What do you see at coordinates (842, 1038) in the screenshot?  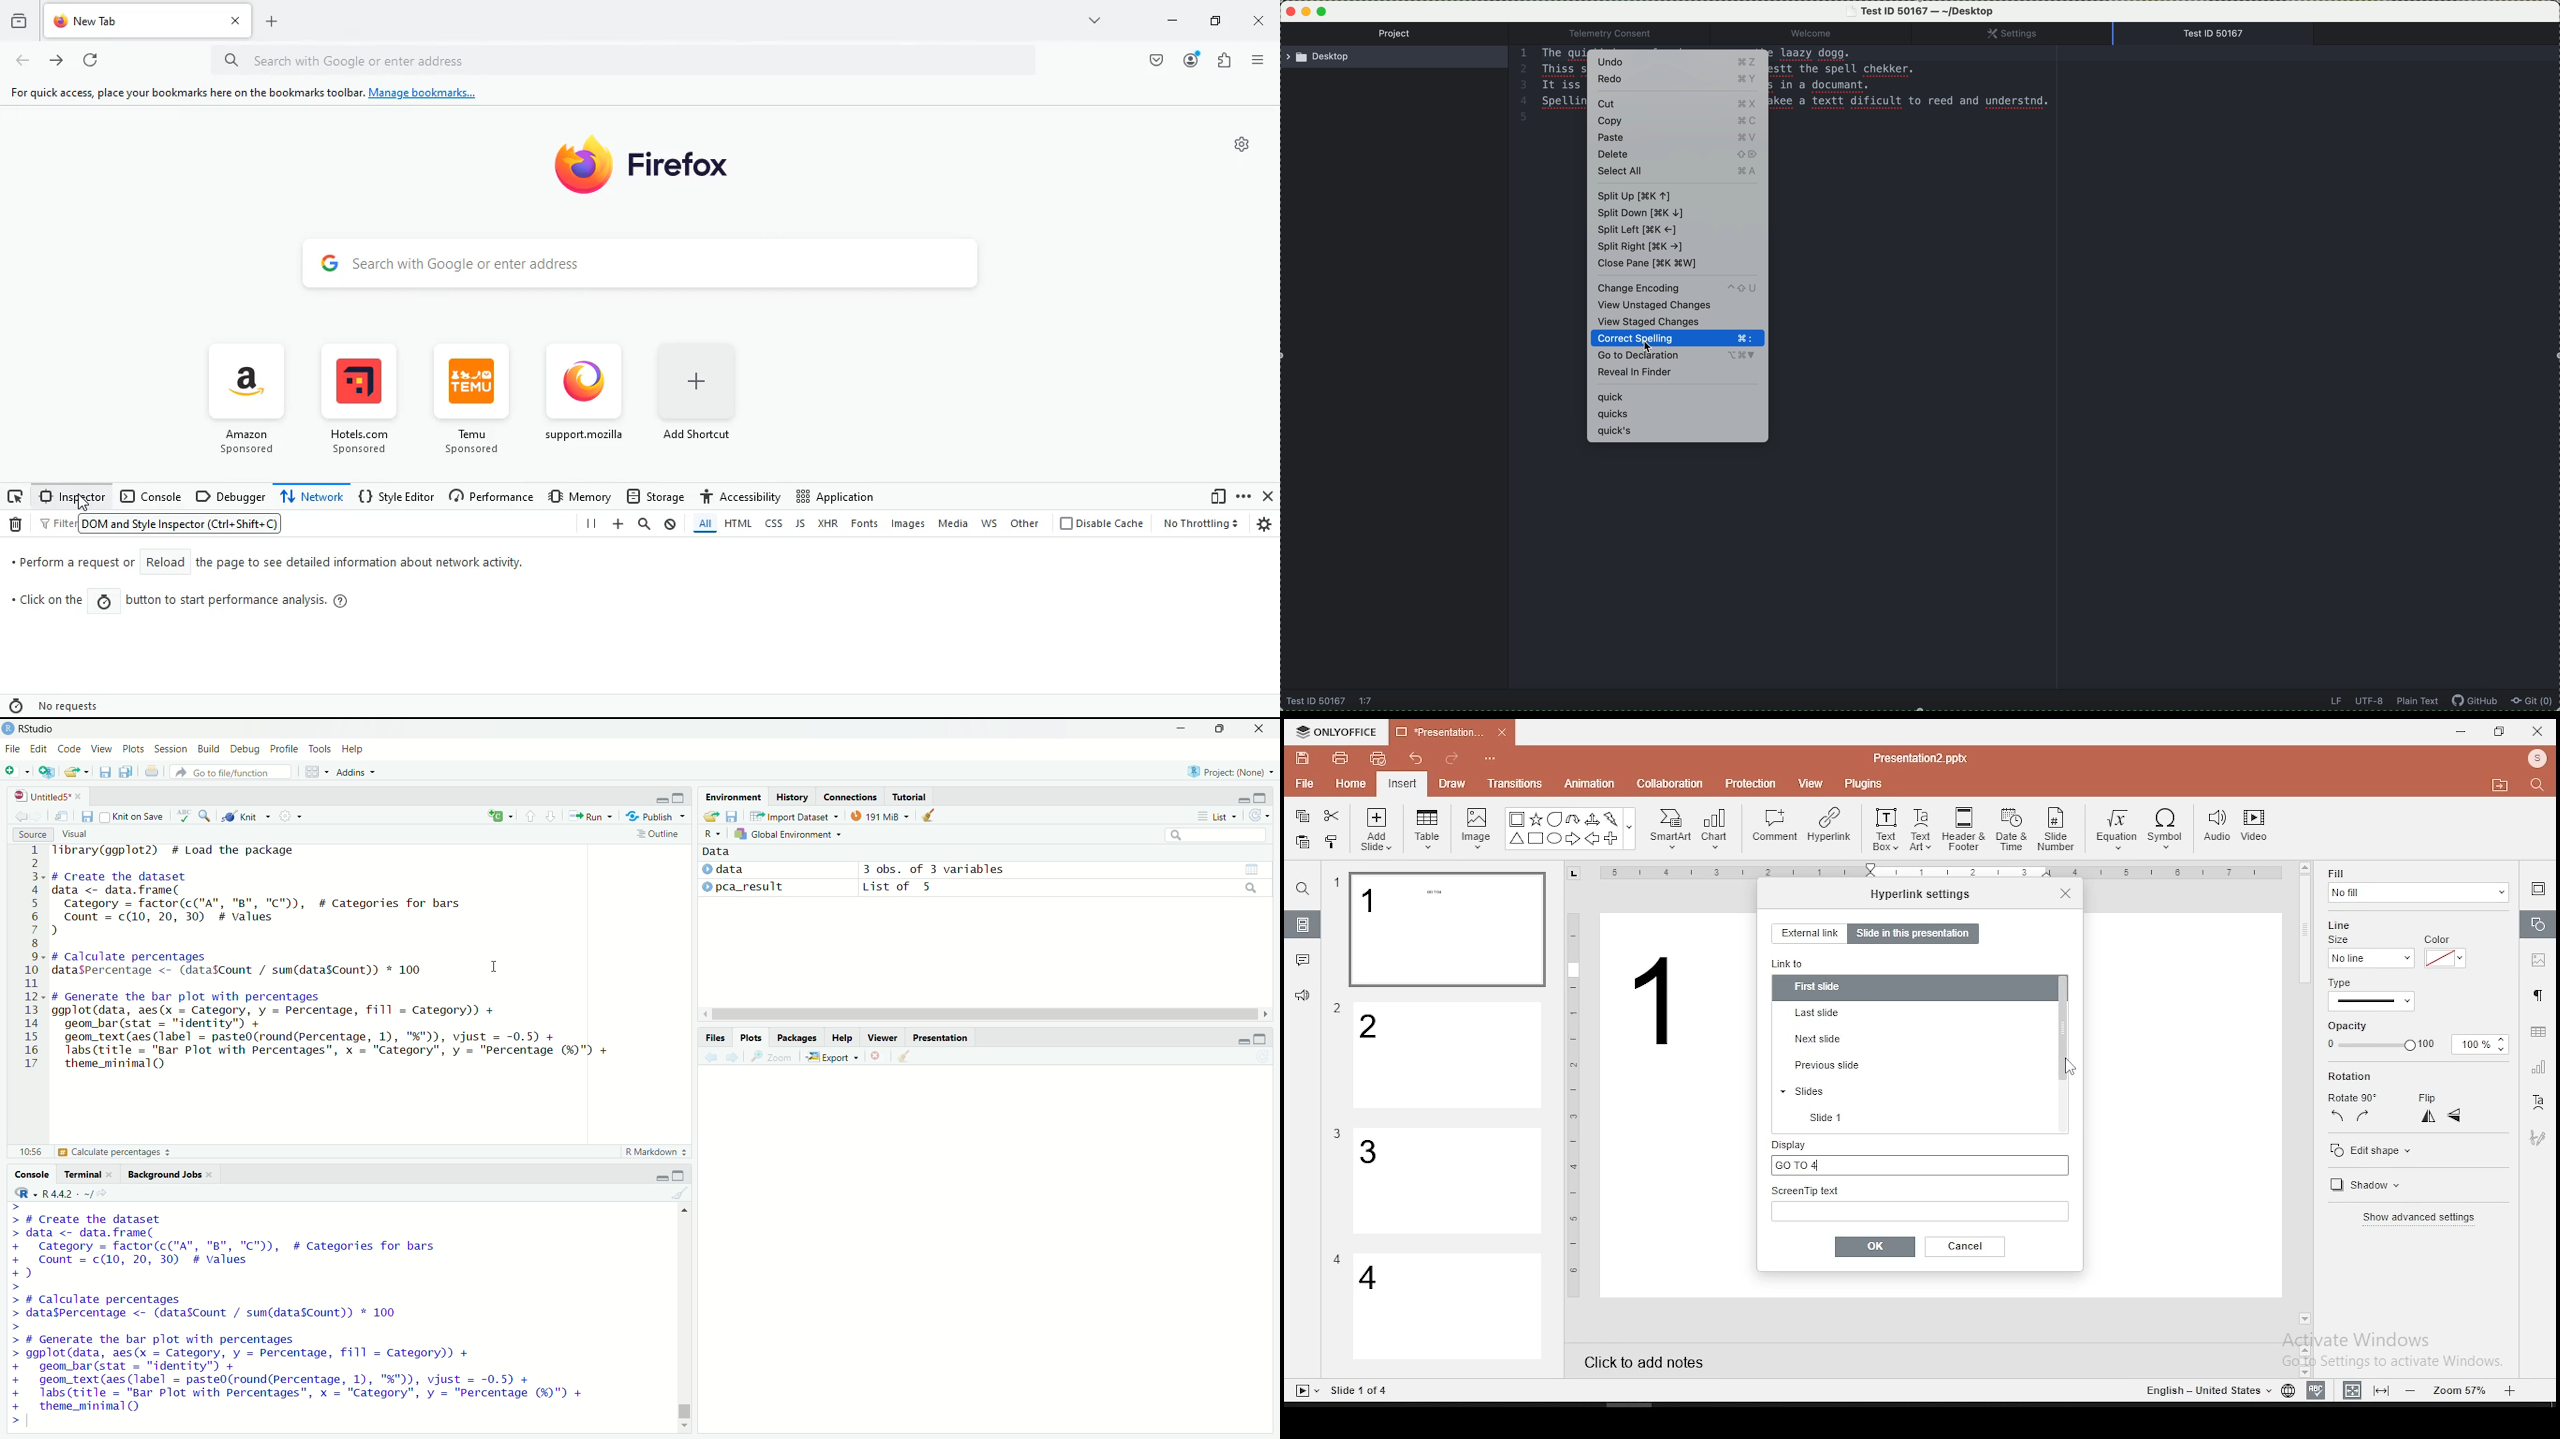 I see `help` at bounding box center [842, 1038].